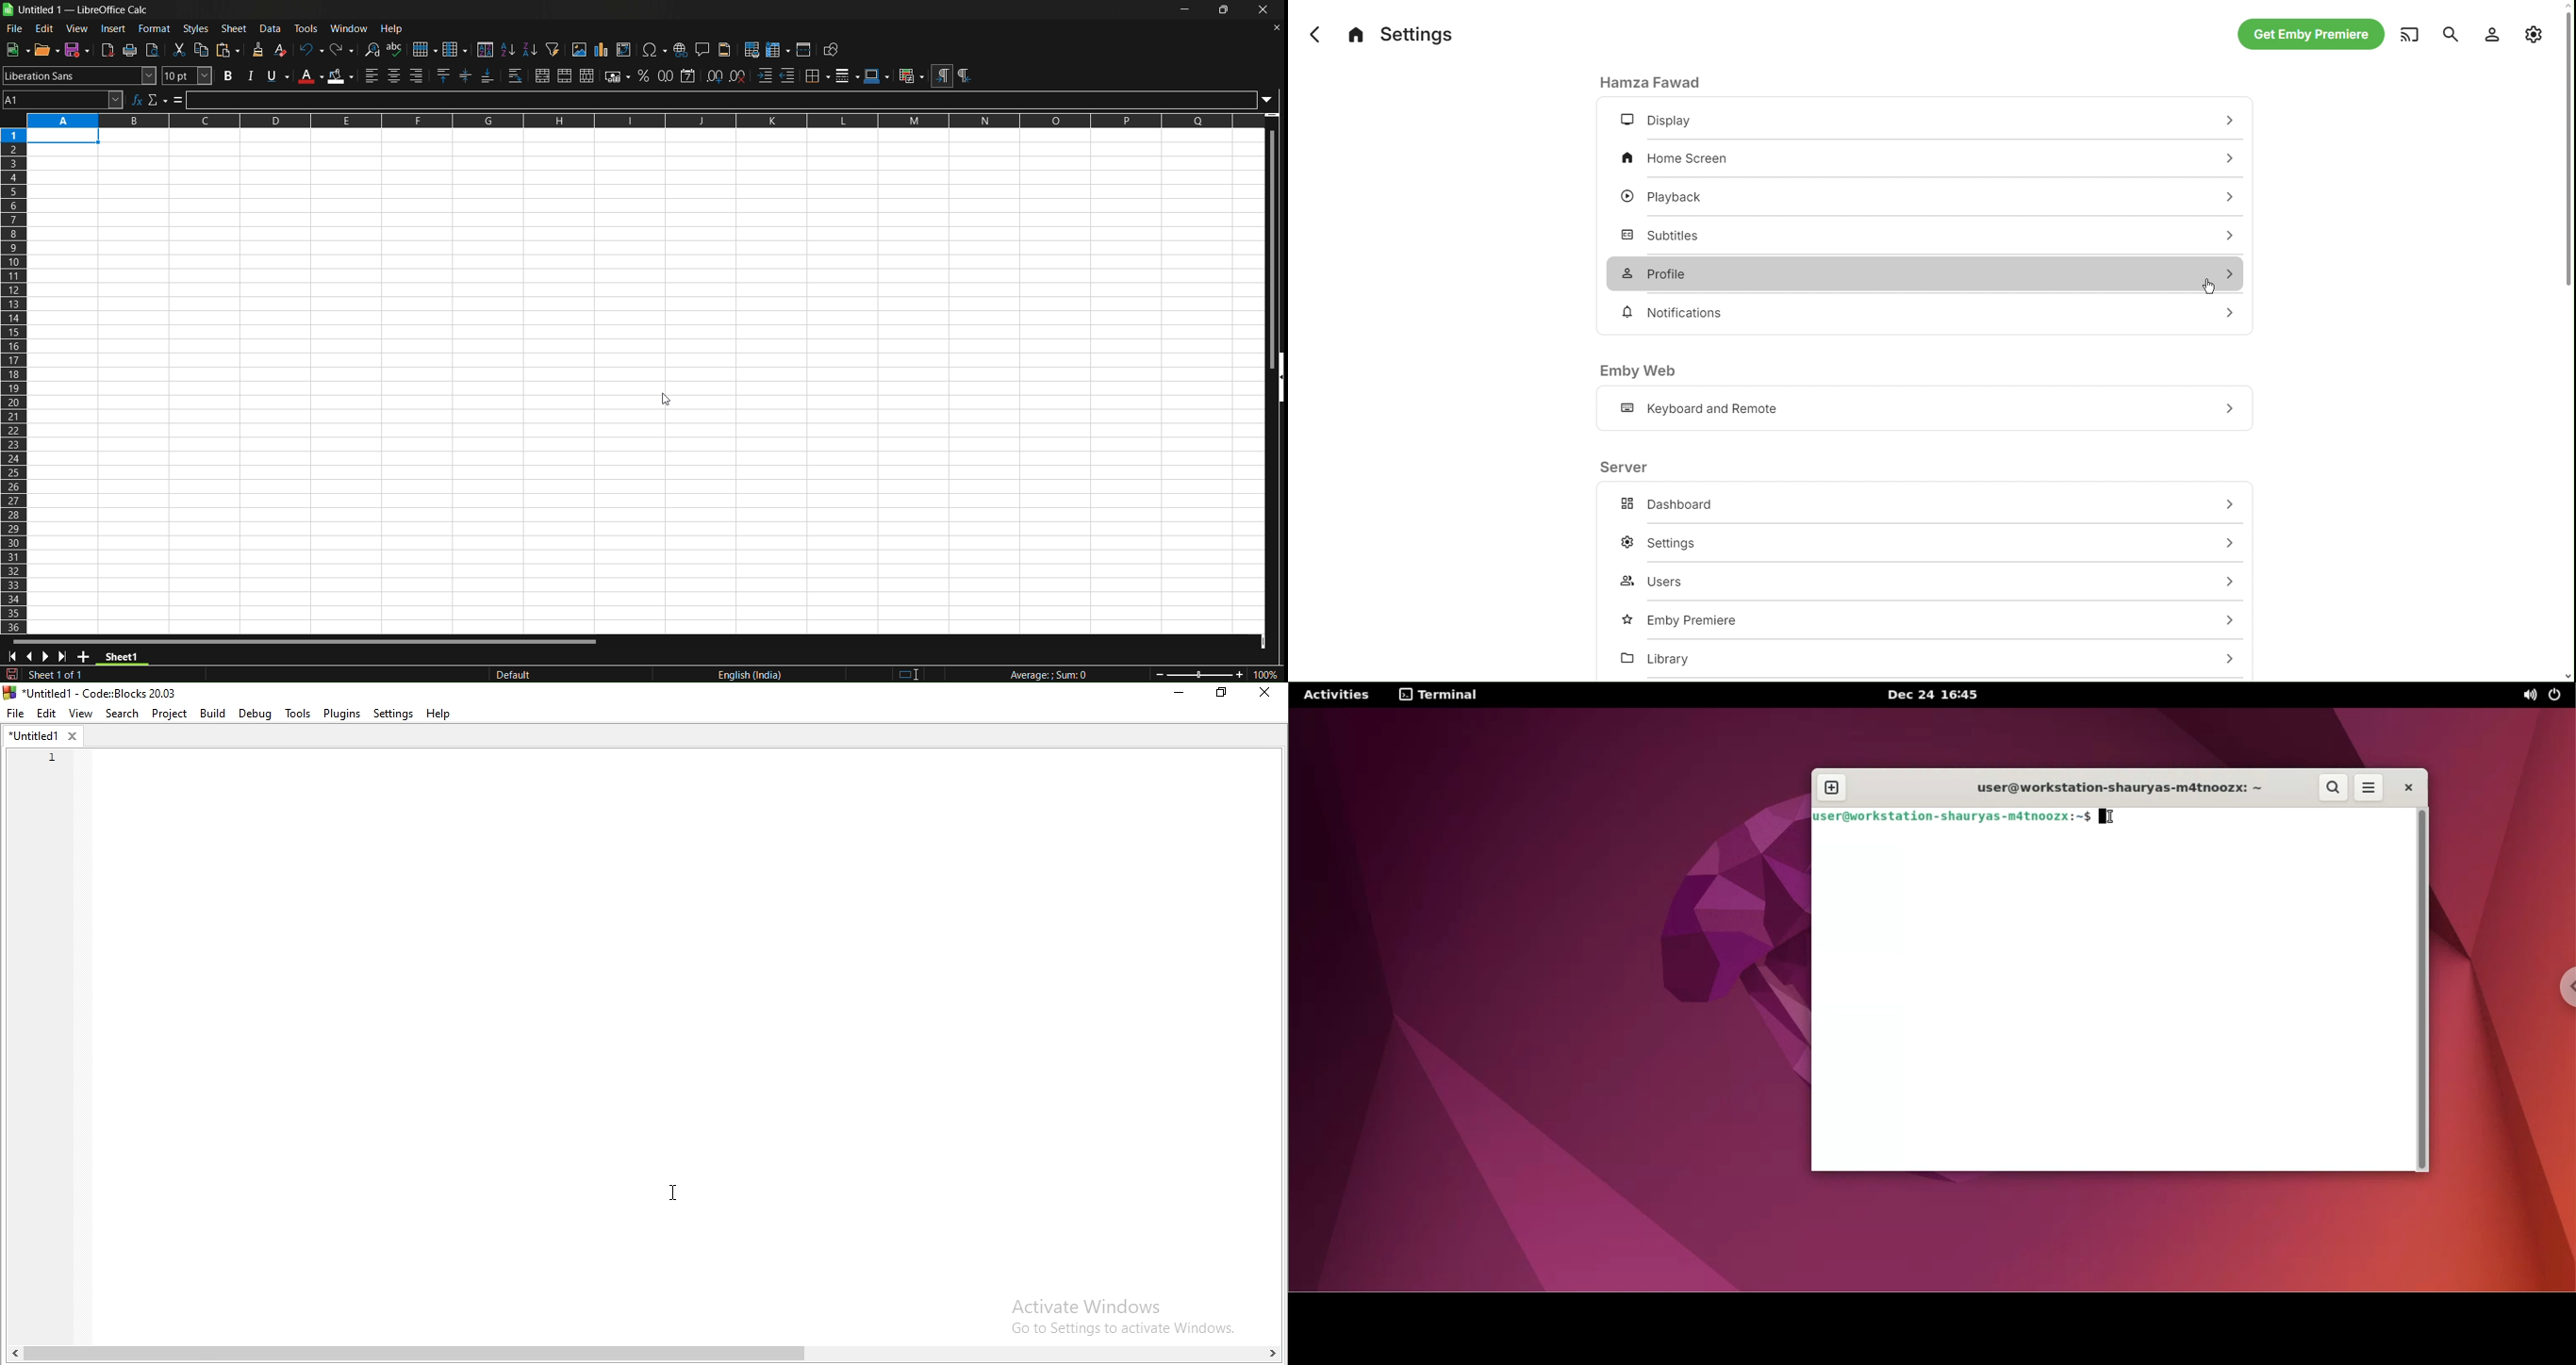 This screenshot has height=1372, width=2576. Describe the element at coordinates (681, 50) in the screenshot. I see `insert hyperlink` at that location.